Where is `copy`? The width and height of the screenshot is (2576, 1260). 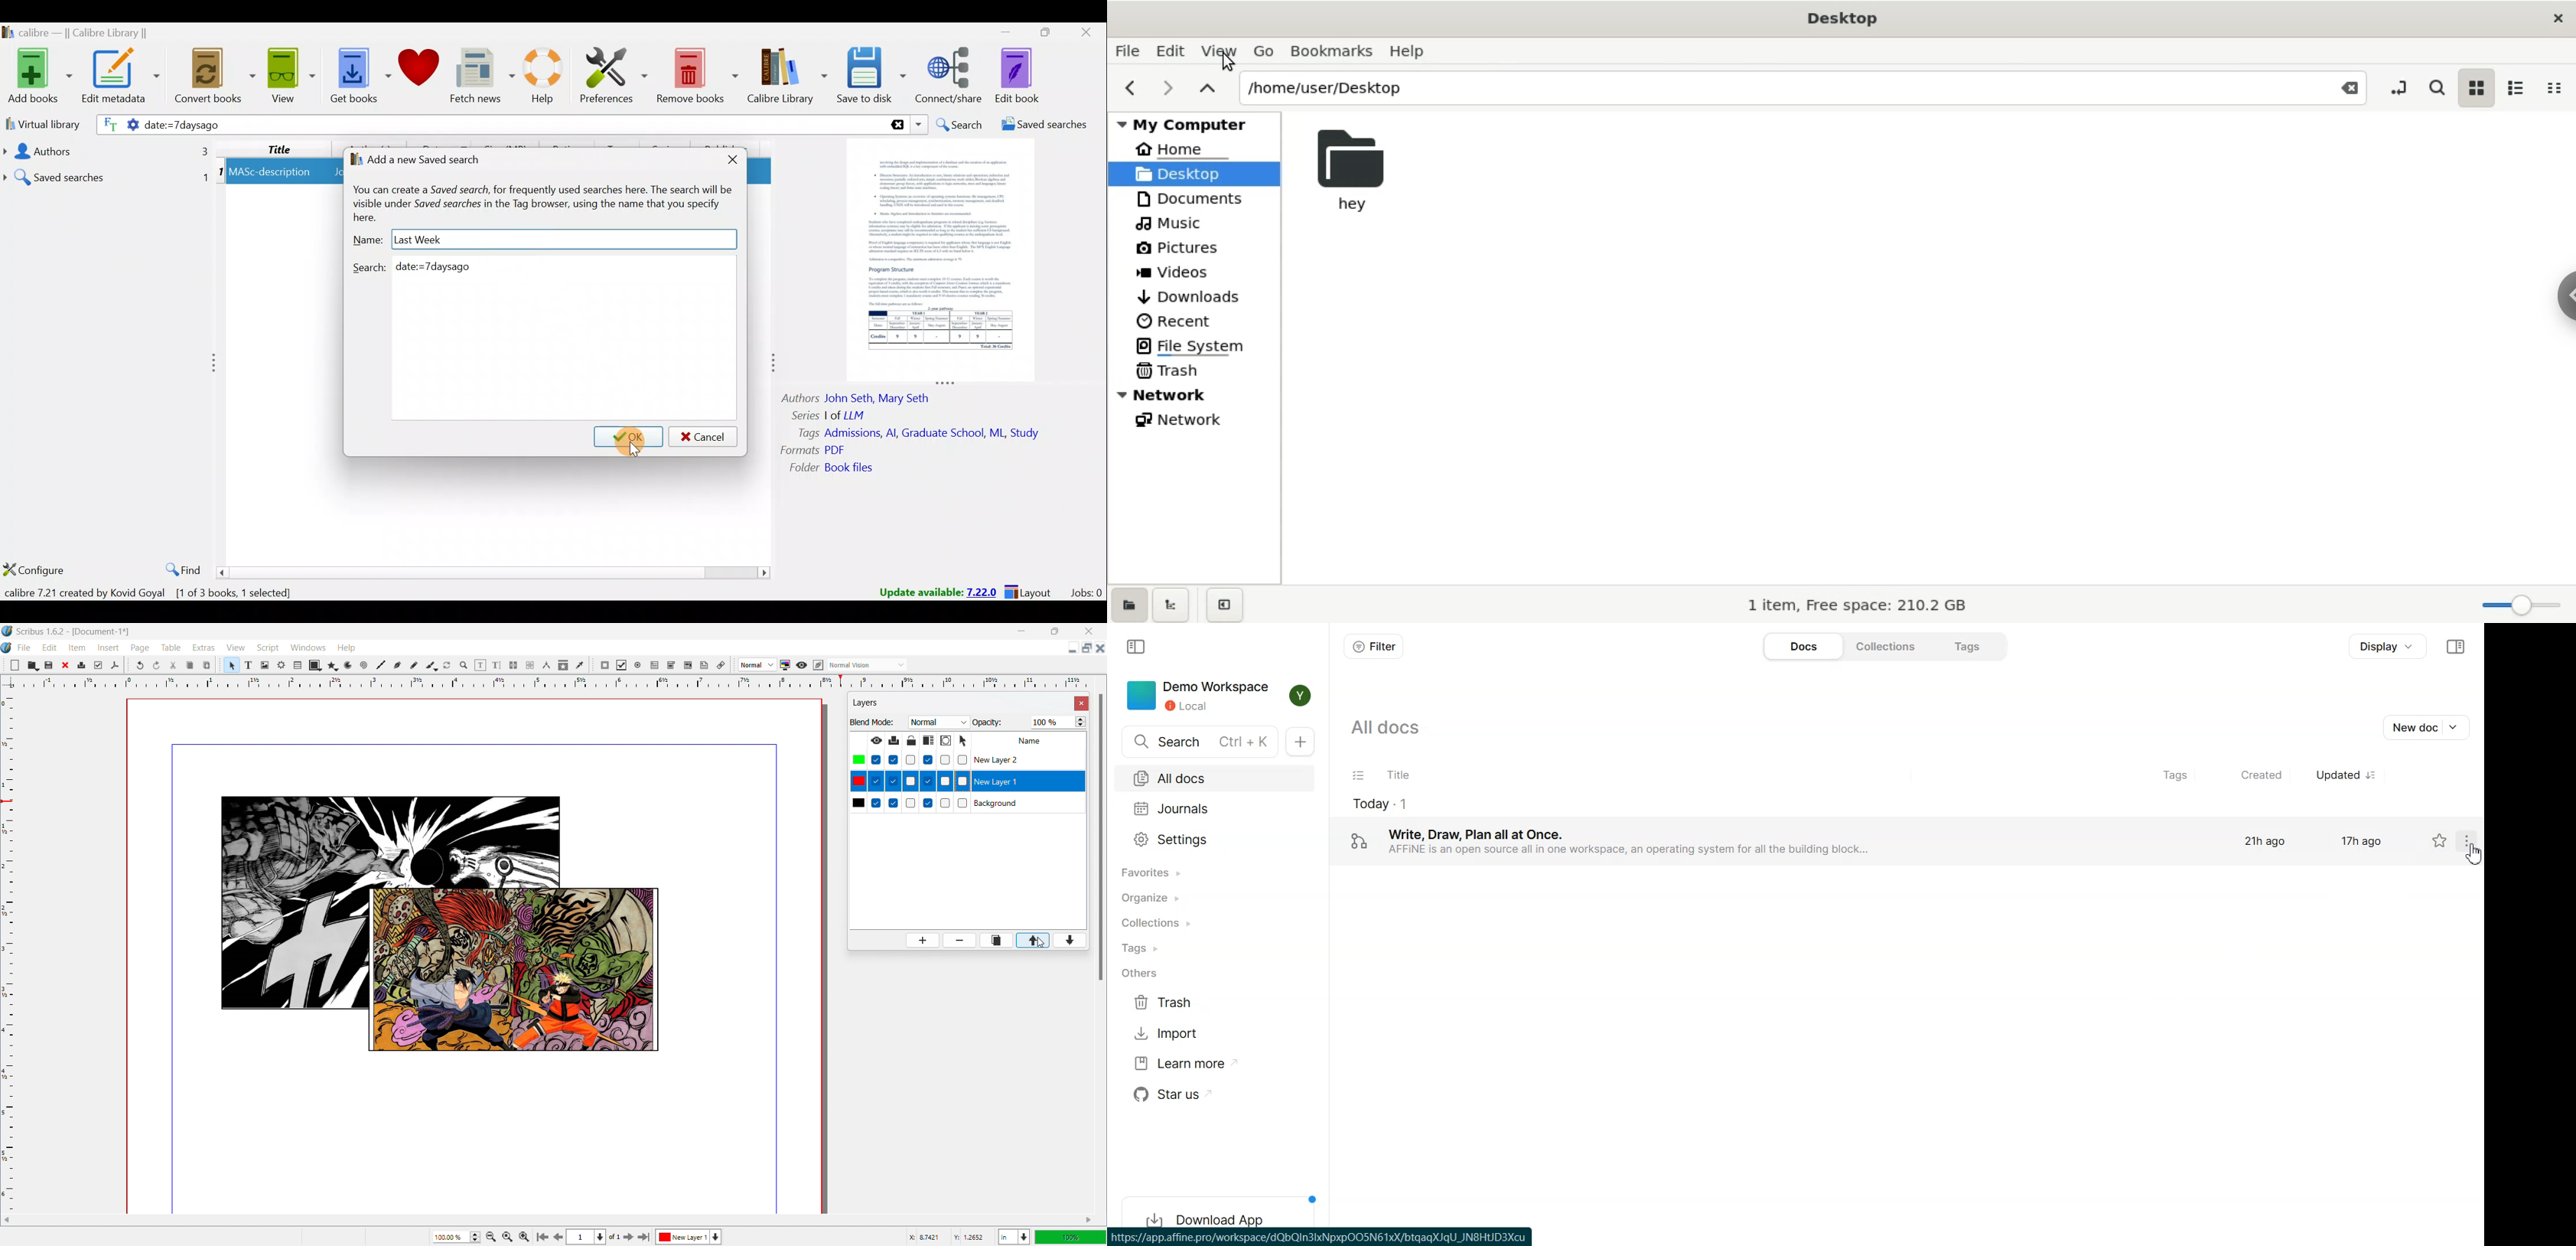 copy is located at coordinates (189, 665).